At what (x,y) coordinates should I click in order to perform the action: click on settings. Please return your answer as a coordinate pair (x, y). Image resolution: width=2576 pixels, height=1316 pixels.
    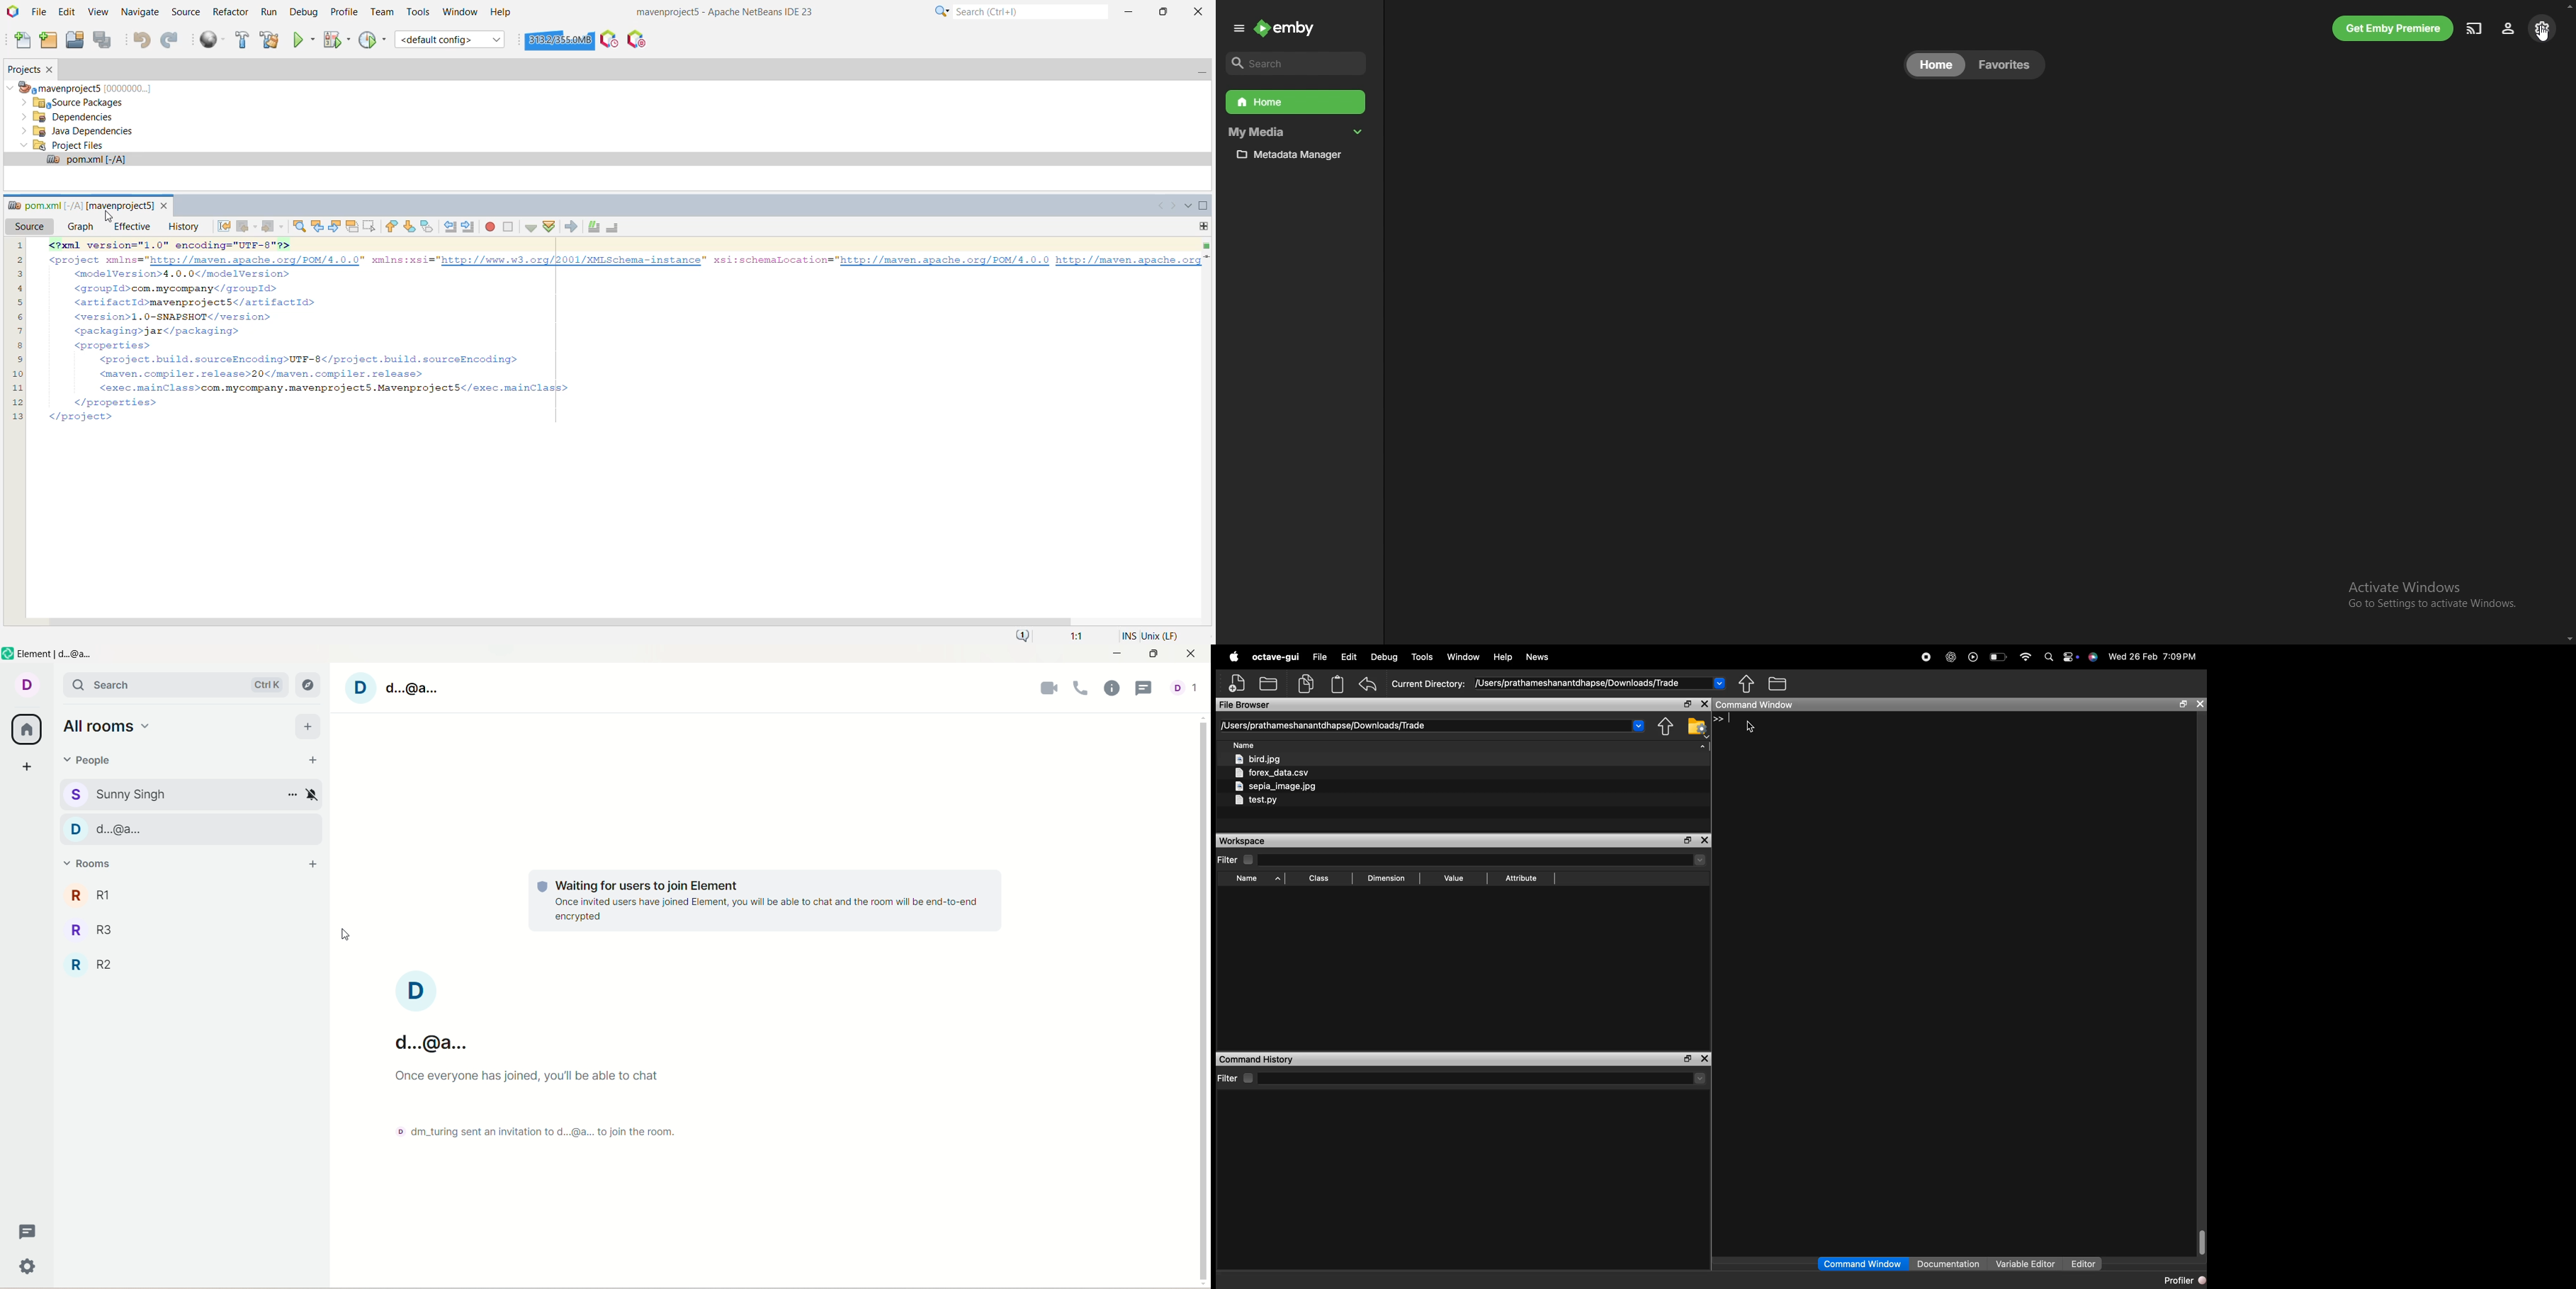
    Looking at the image, I should click on (29, 1265).